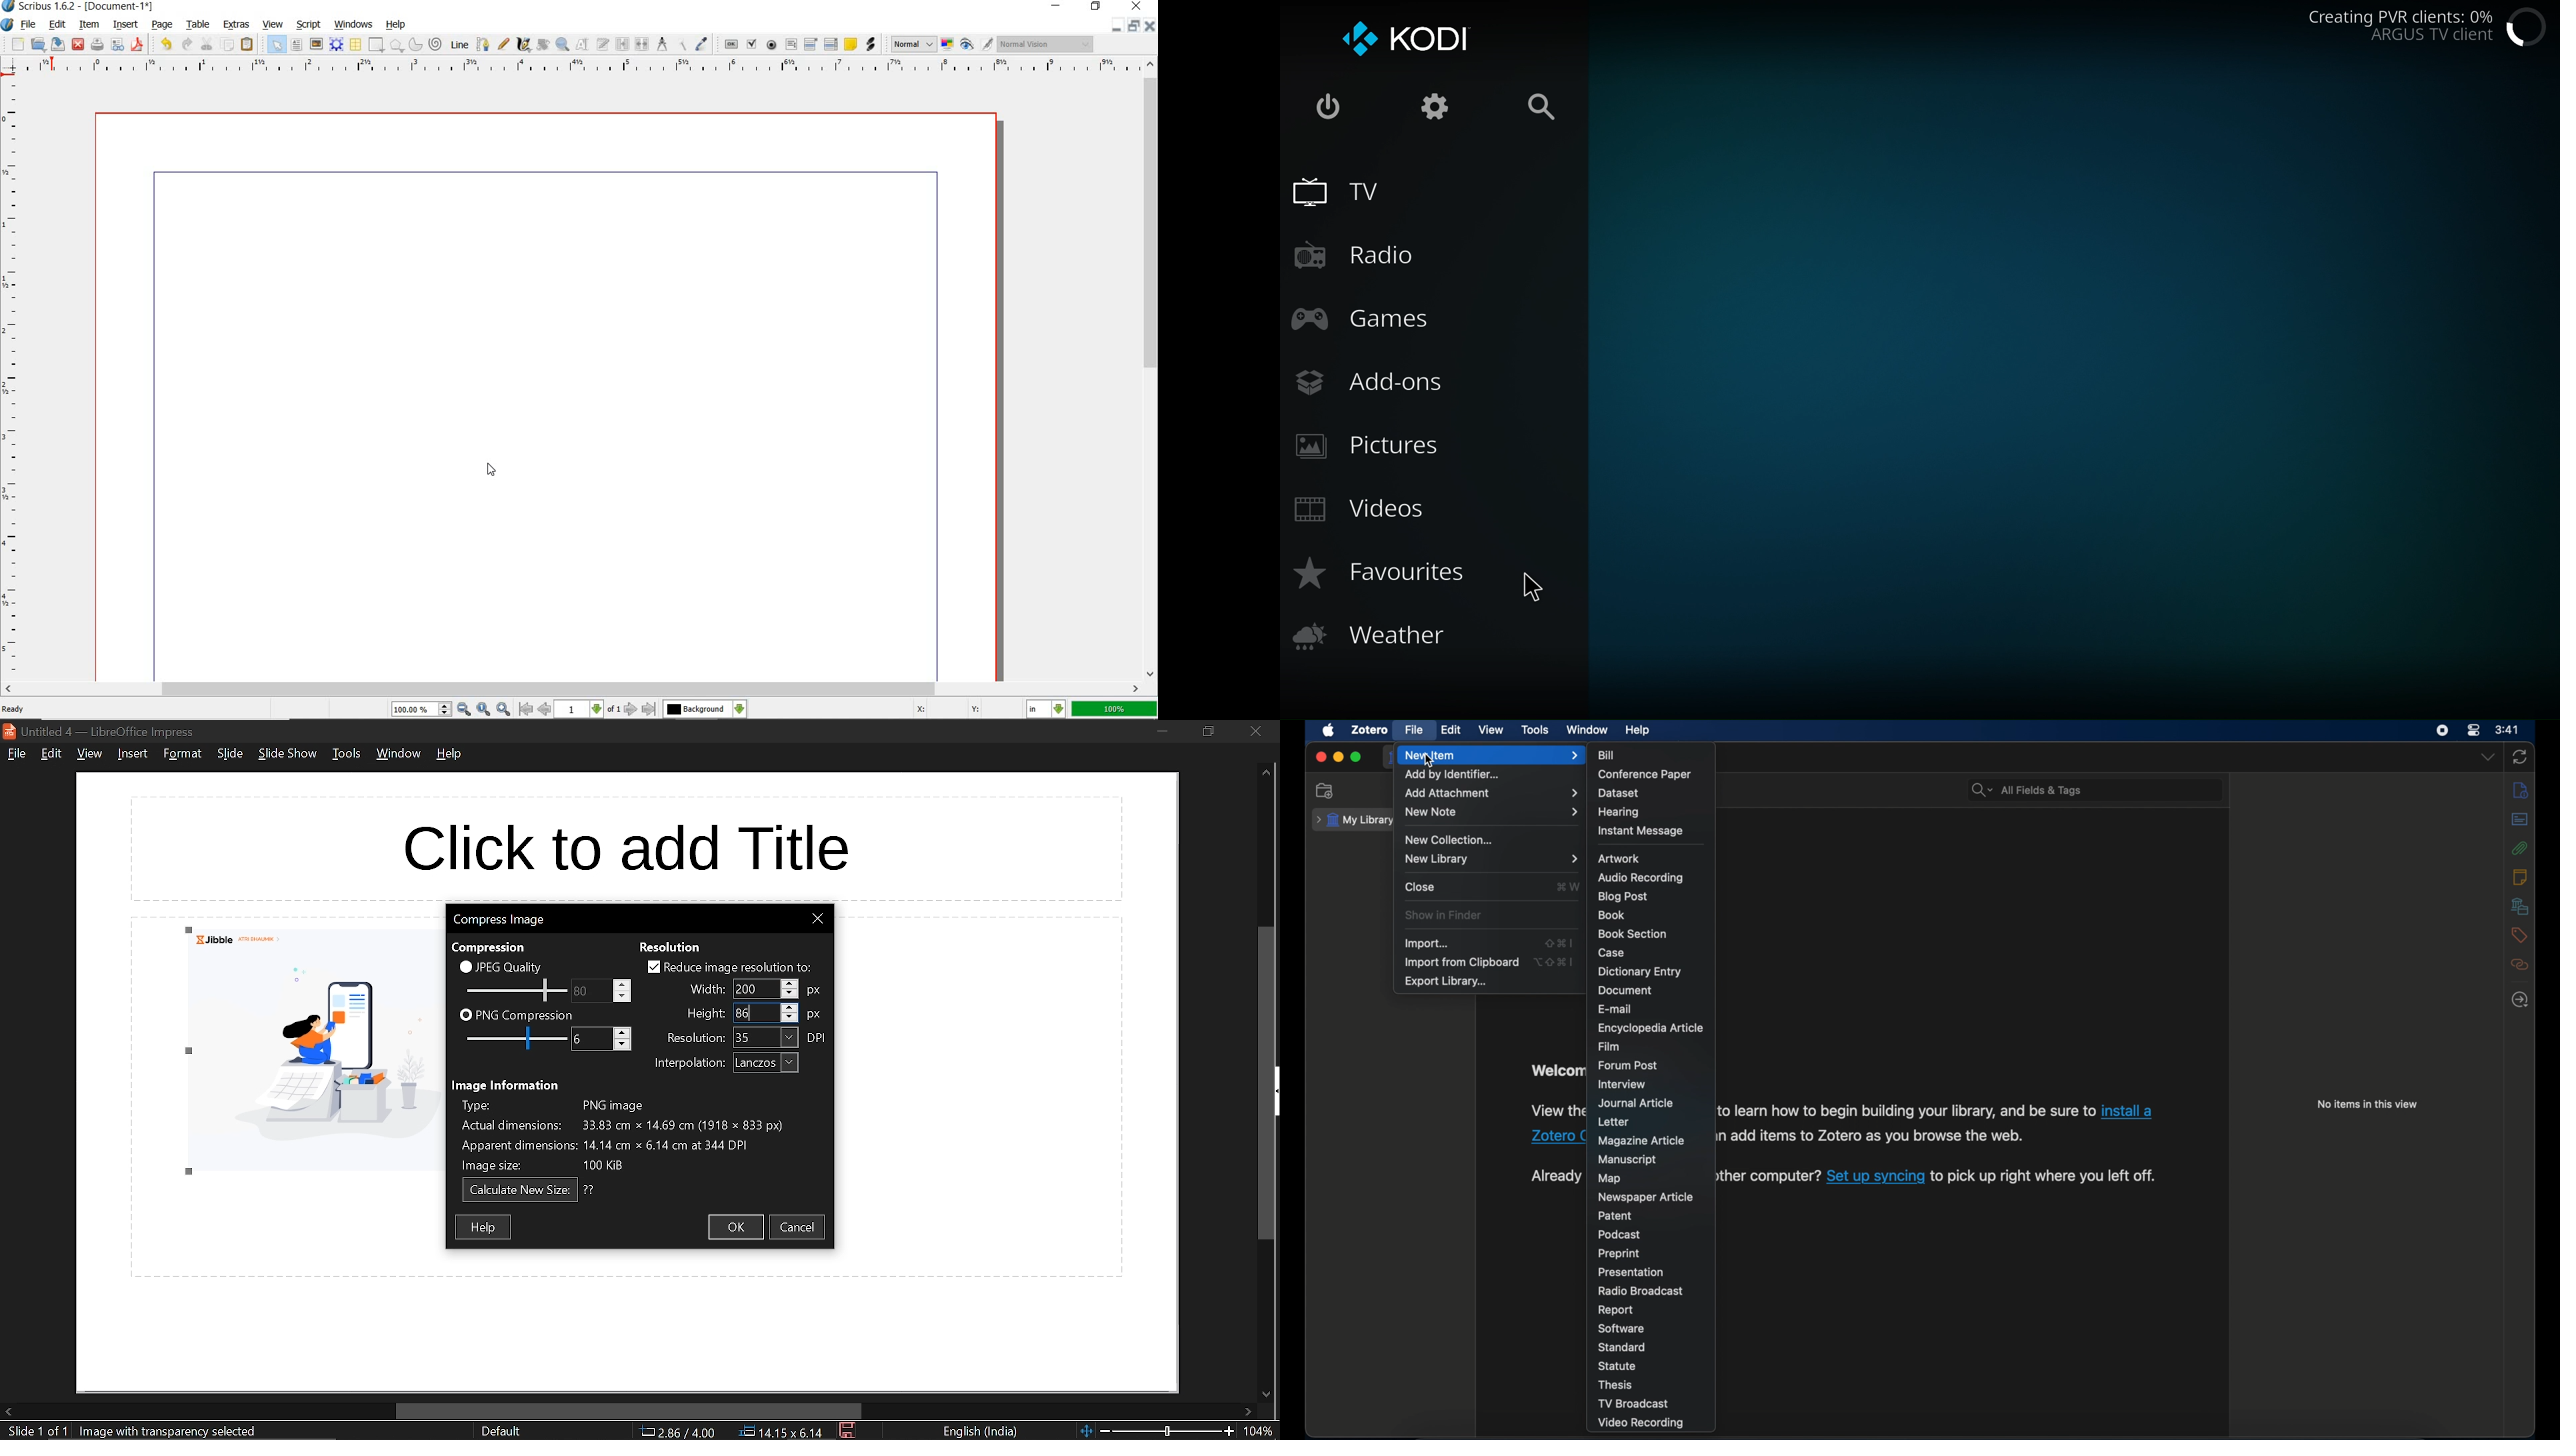 The height and width of the screenshot is (1456, 2576). I want to click on notes, so click(2519, 877).